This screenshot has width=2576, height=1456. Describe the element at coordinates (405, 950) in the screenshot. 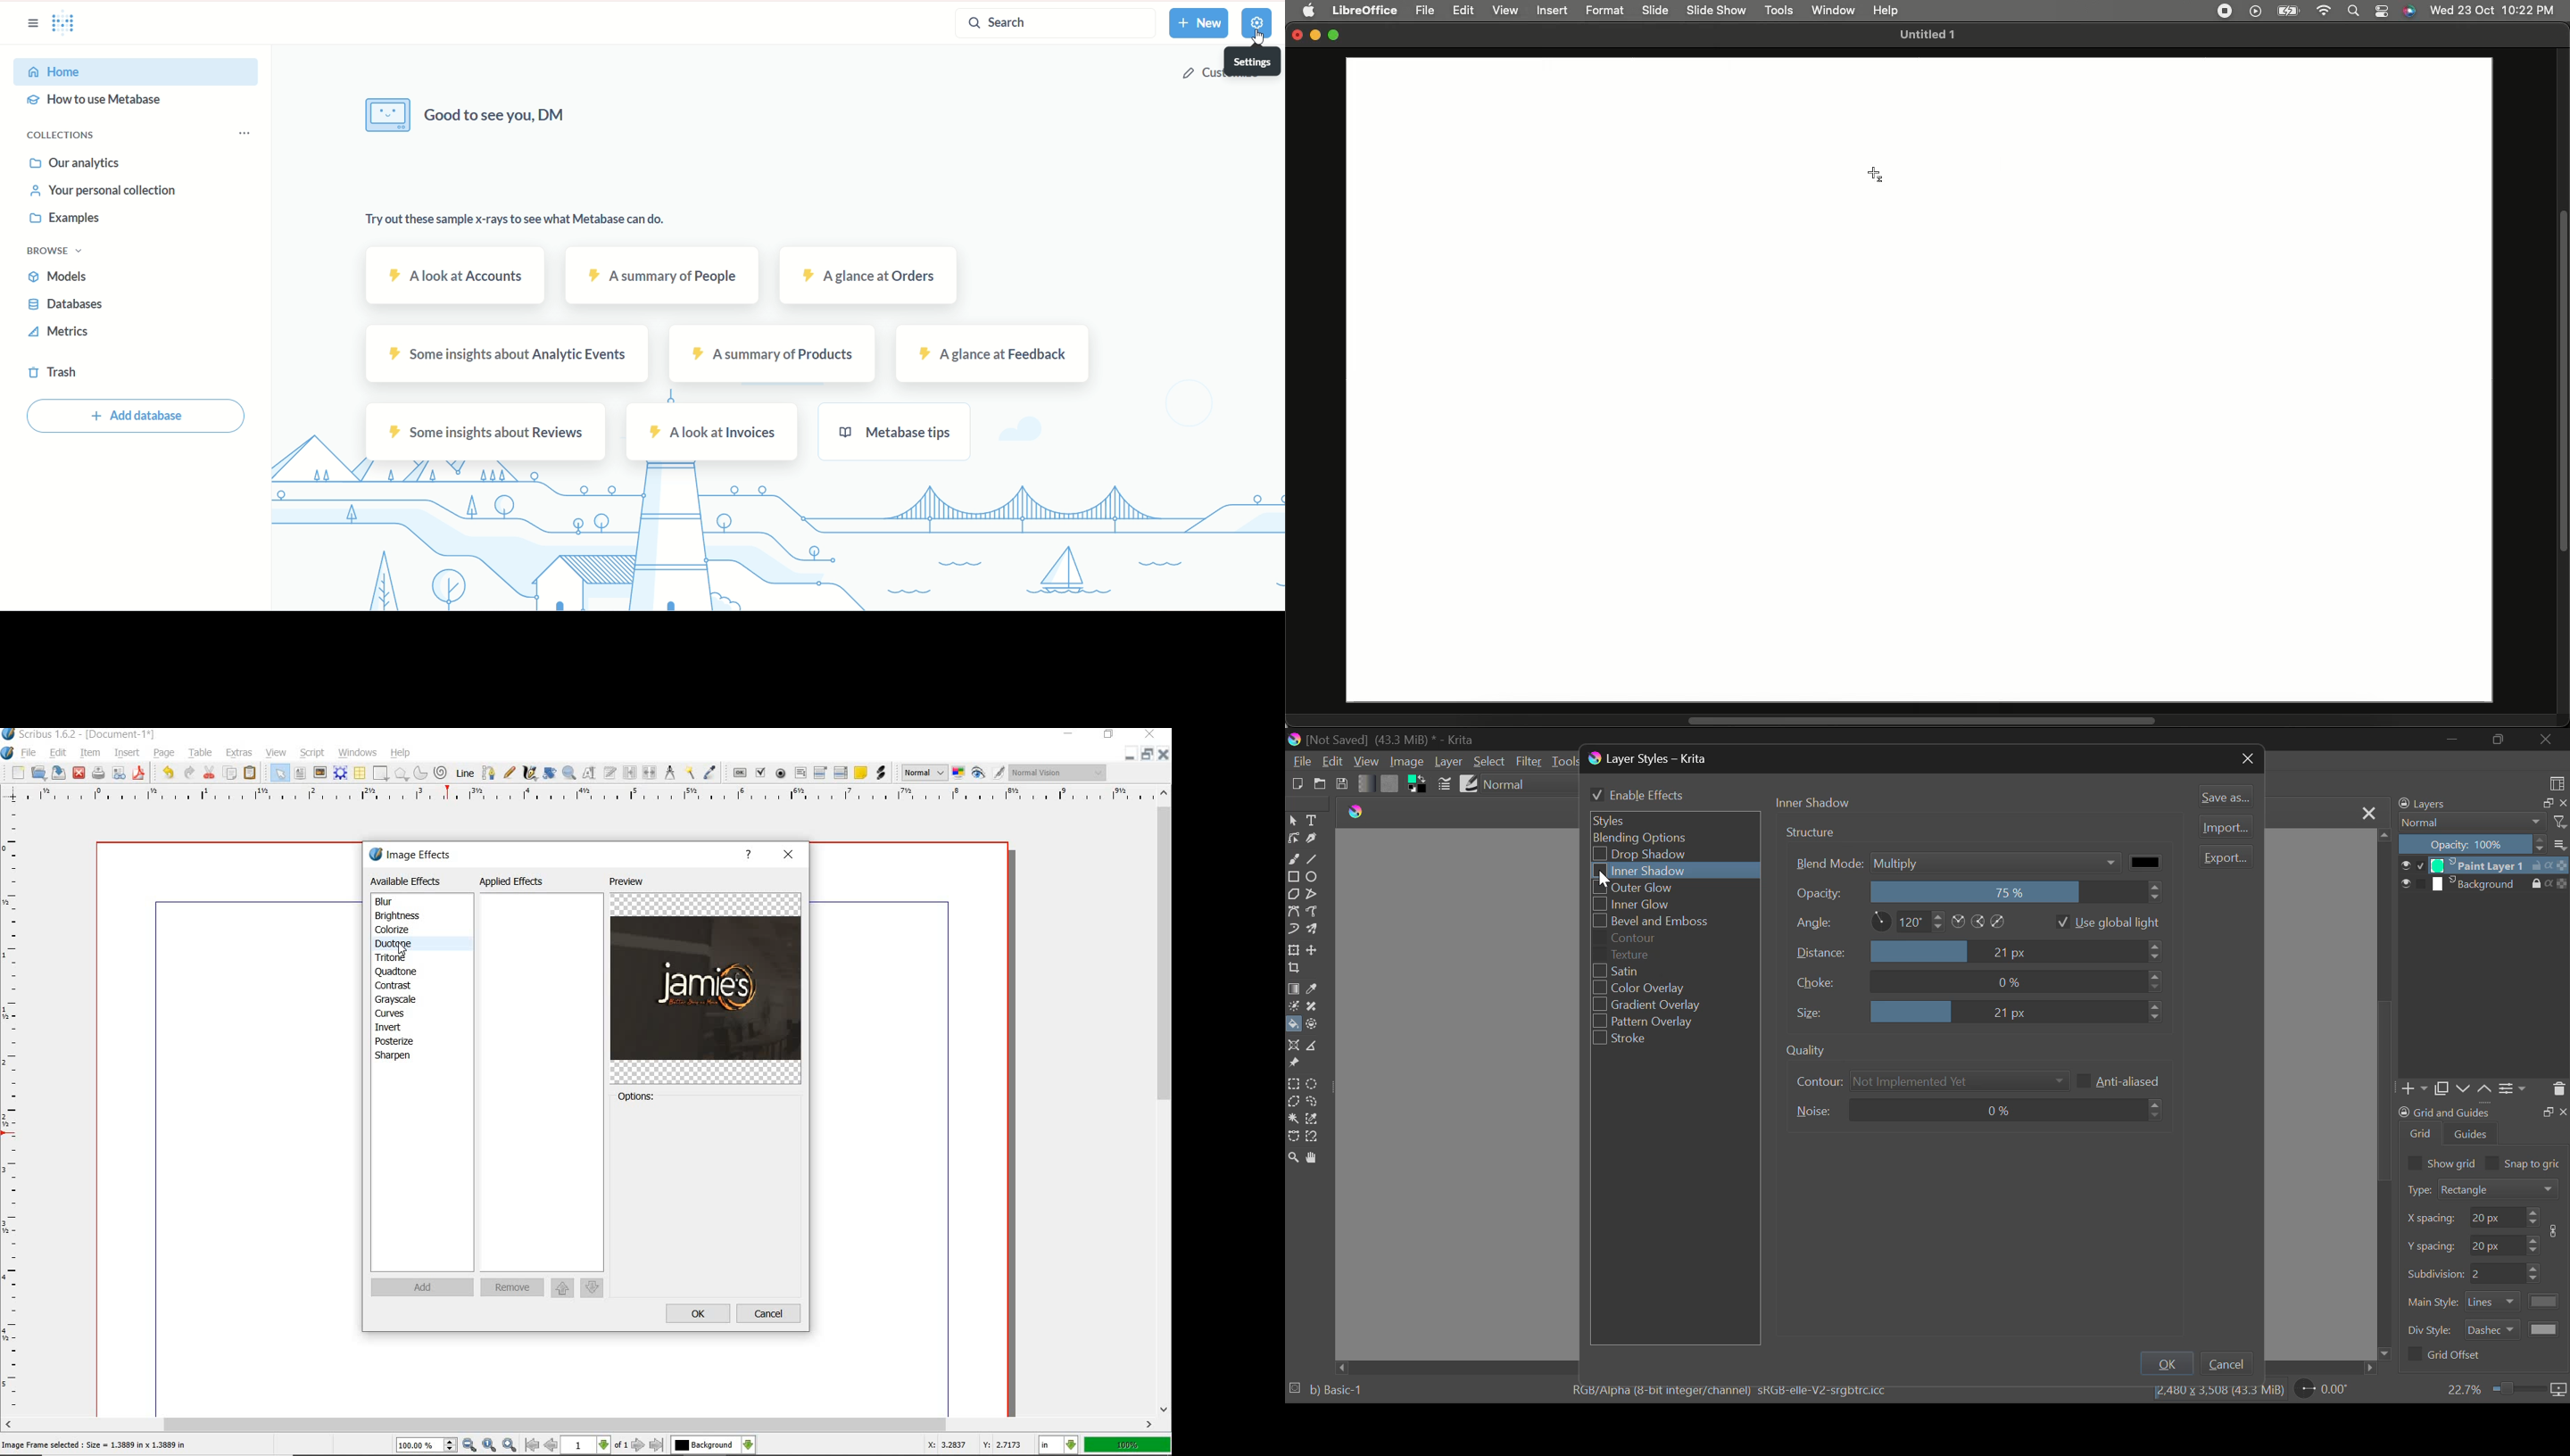

I see `cursor` at that location.